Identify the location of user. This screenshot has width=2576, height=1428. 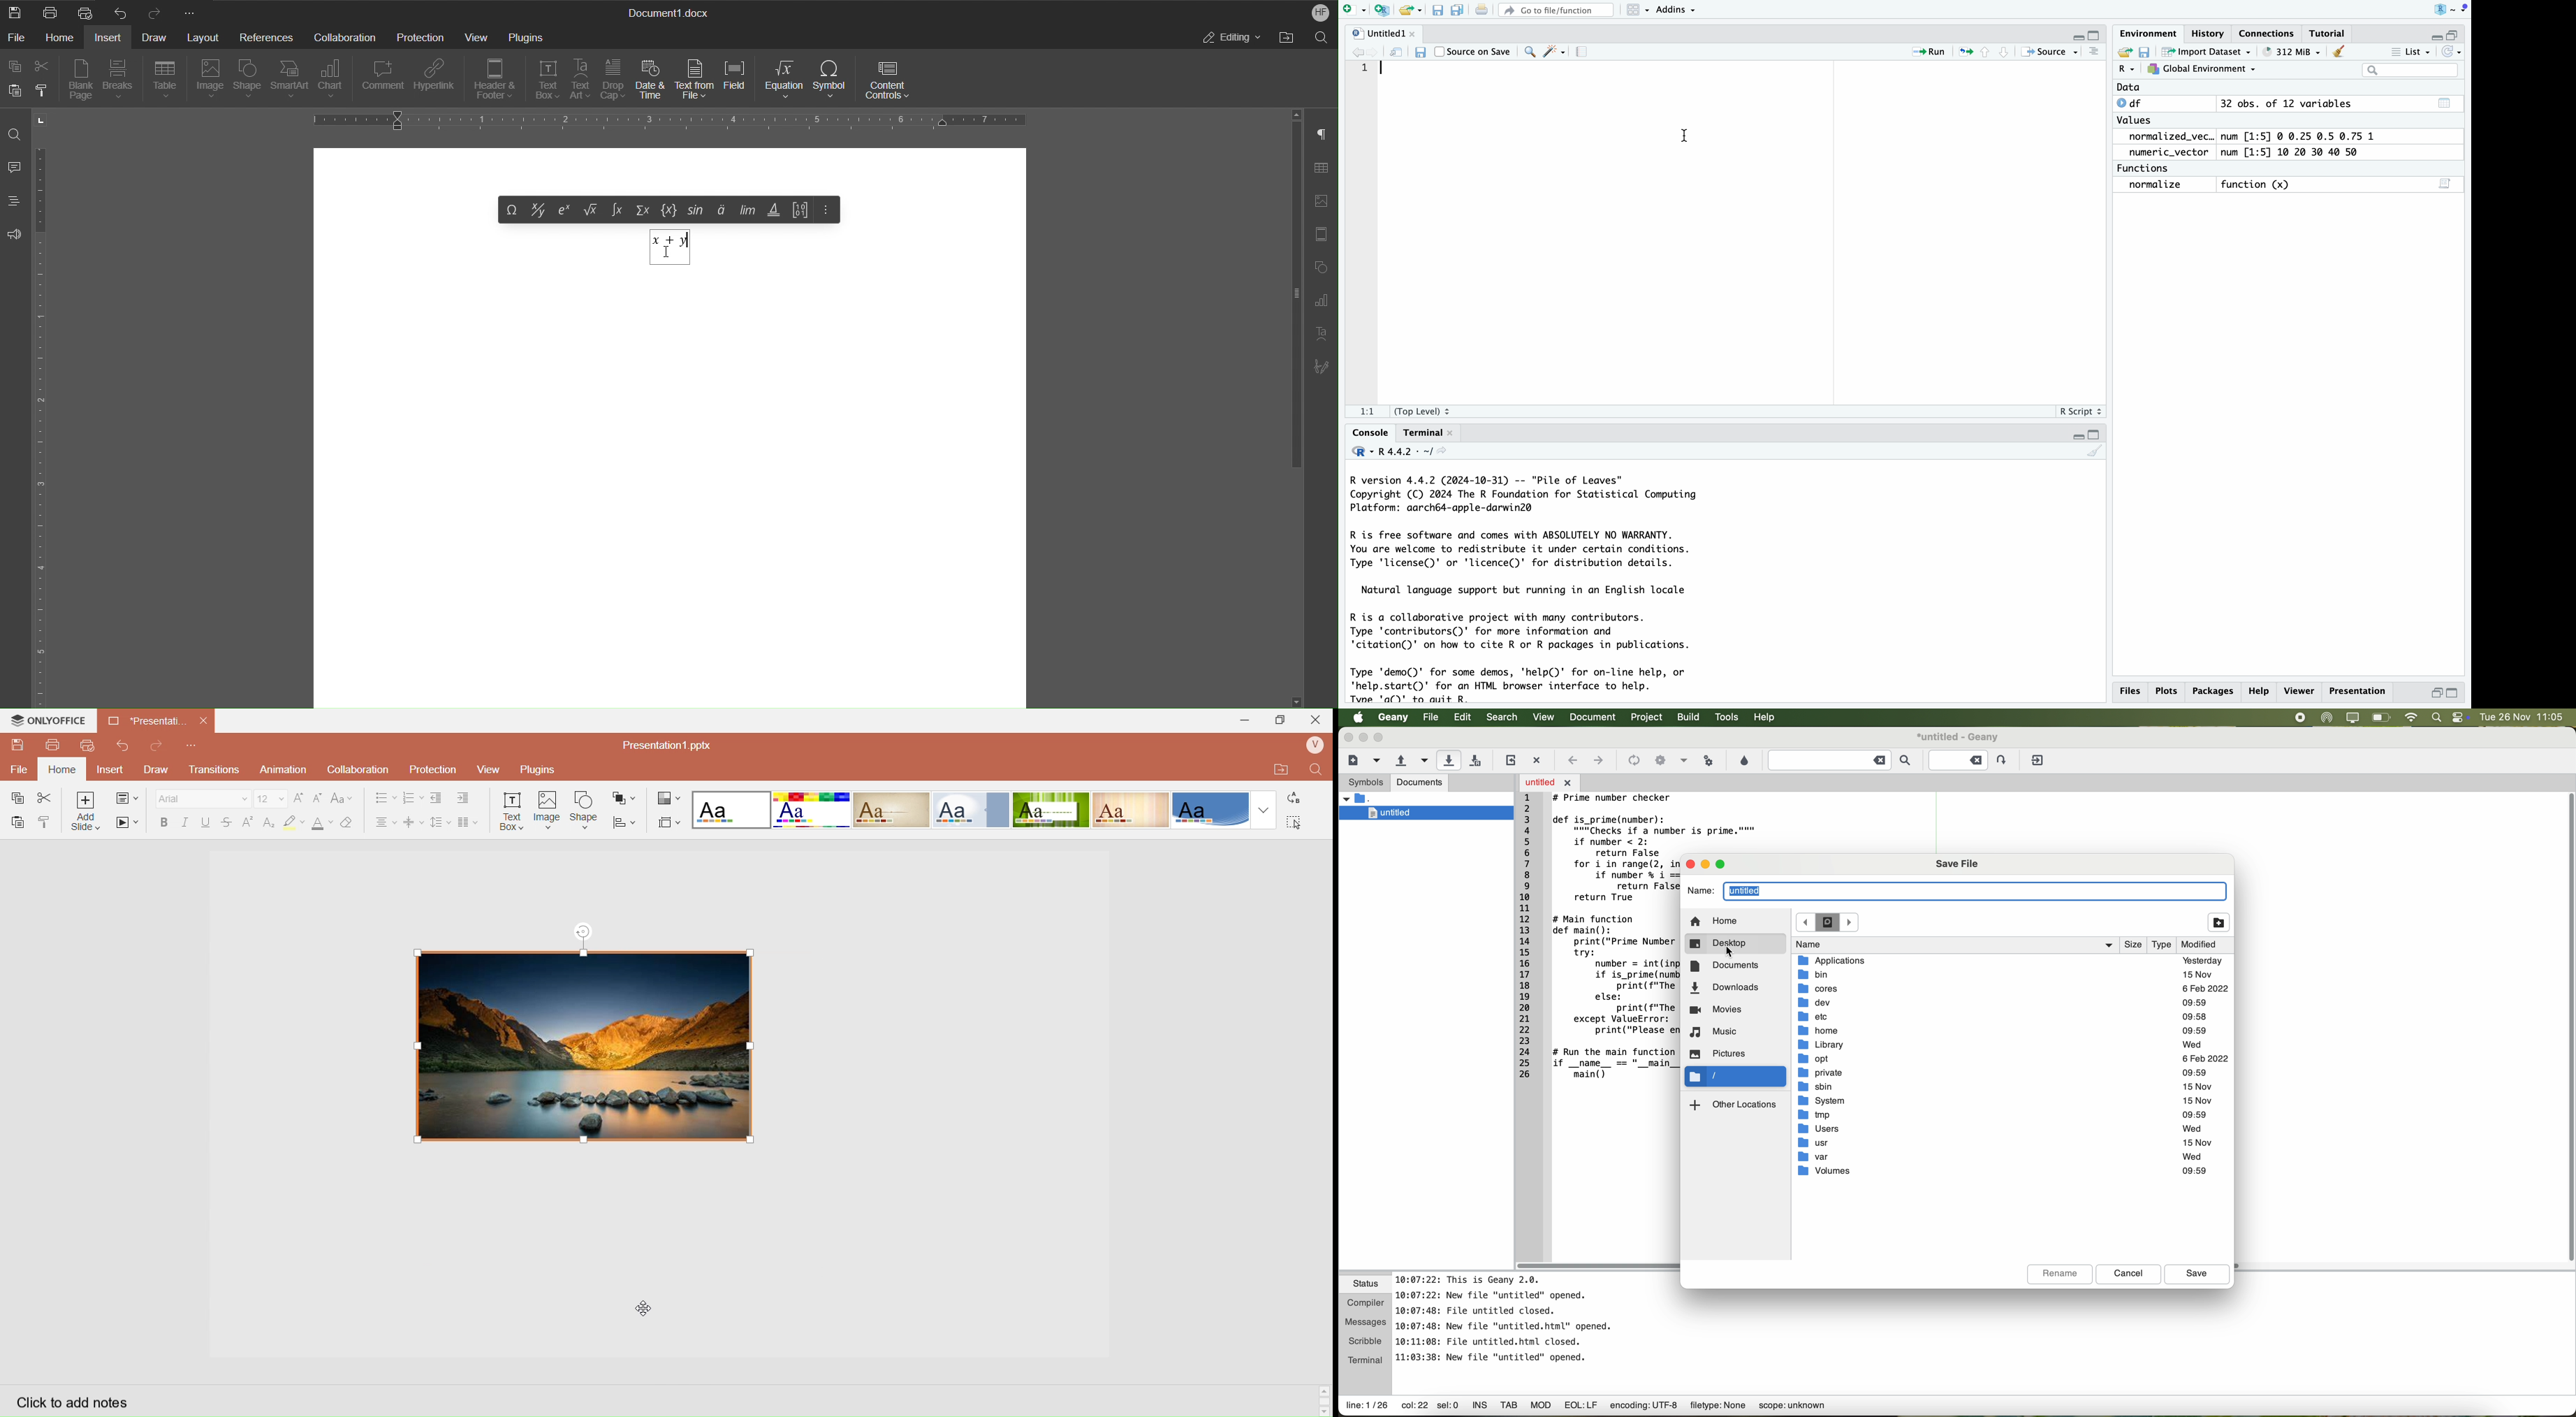
(2440, 8).